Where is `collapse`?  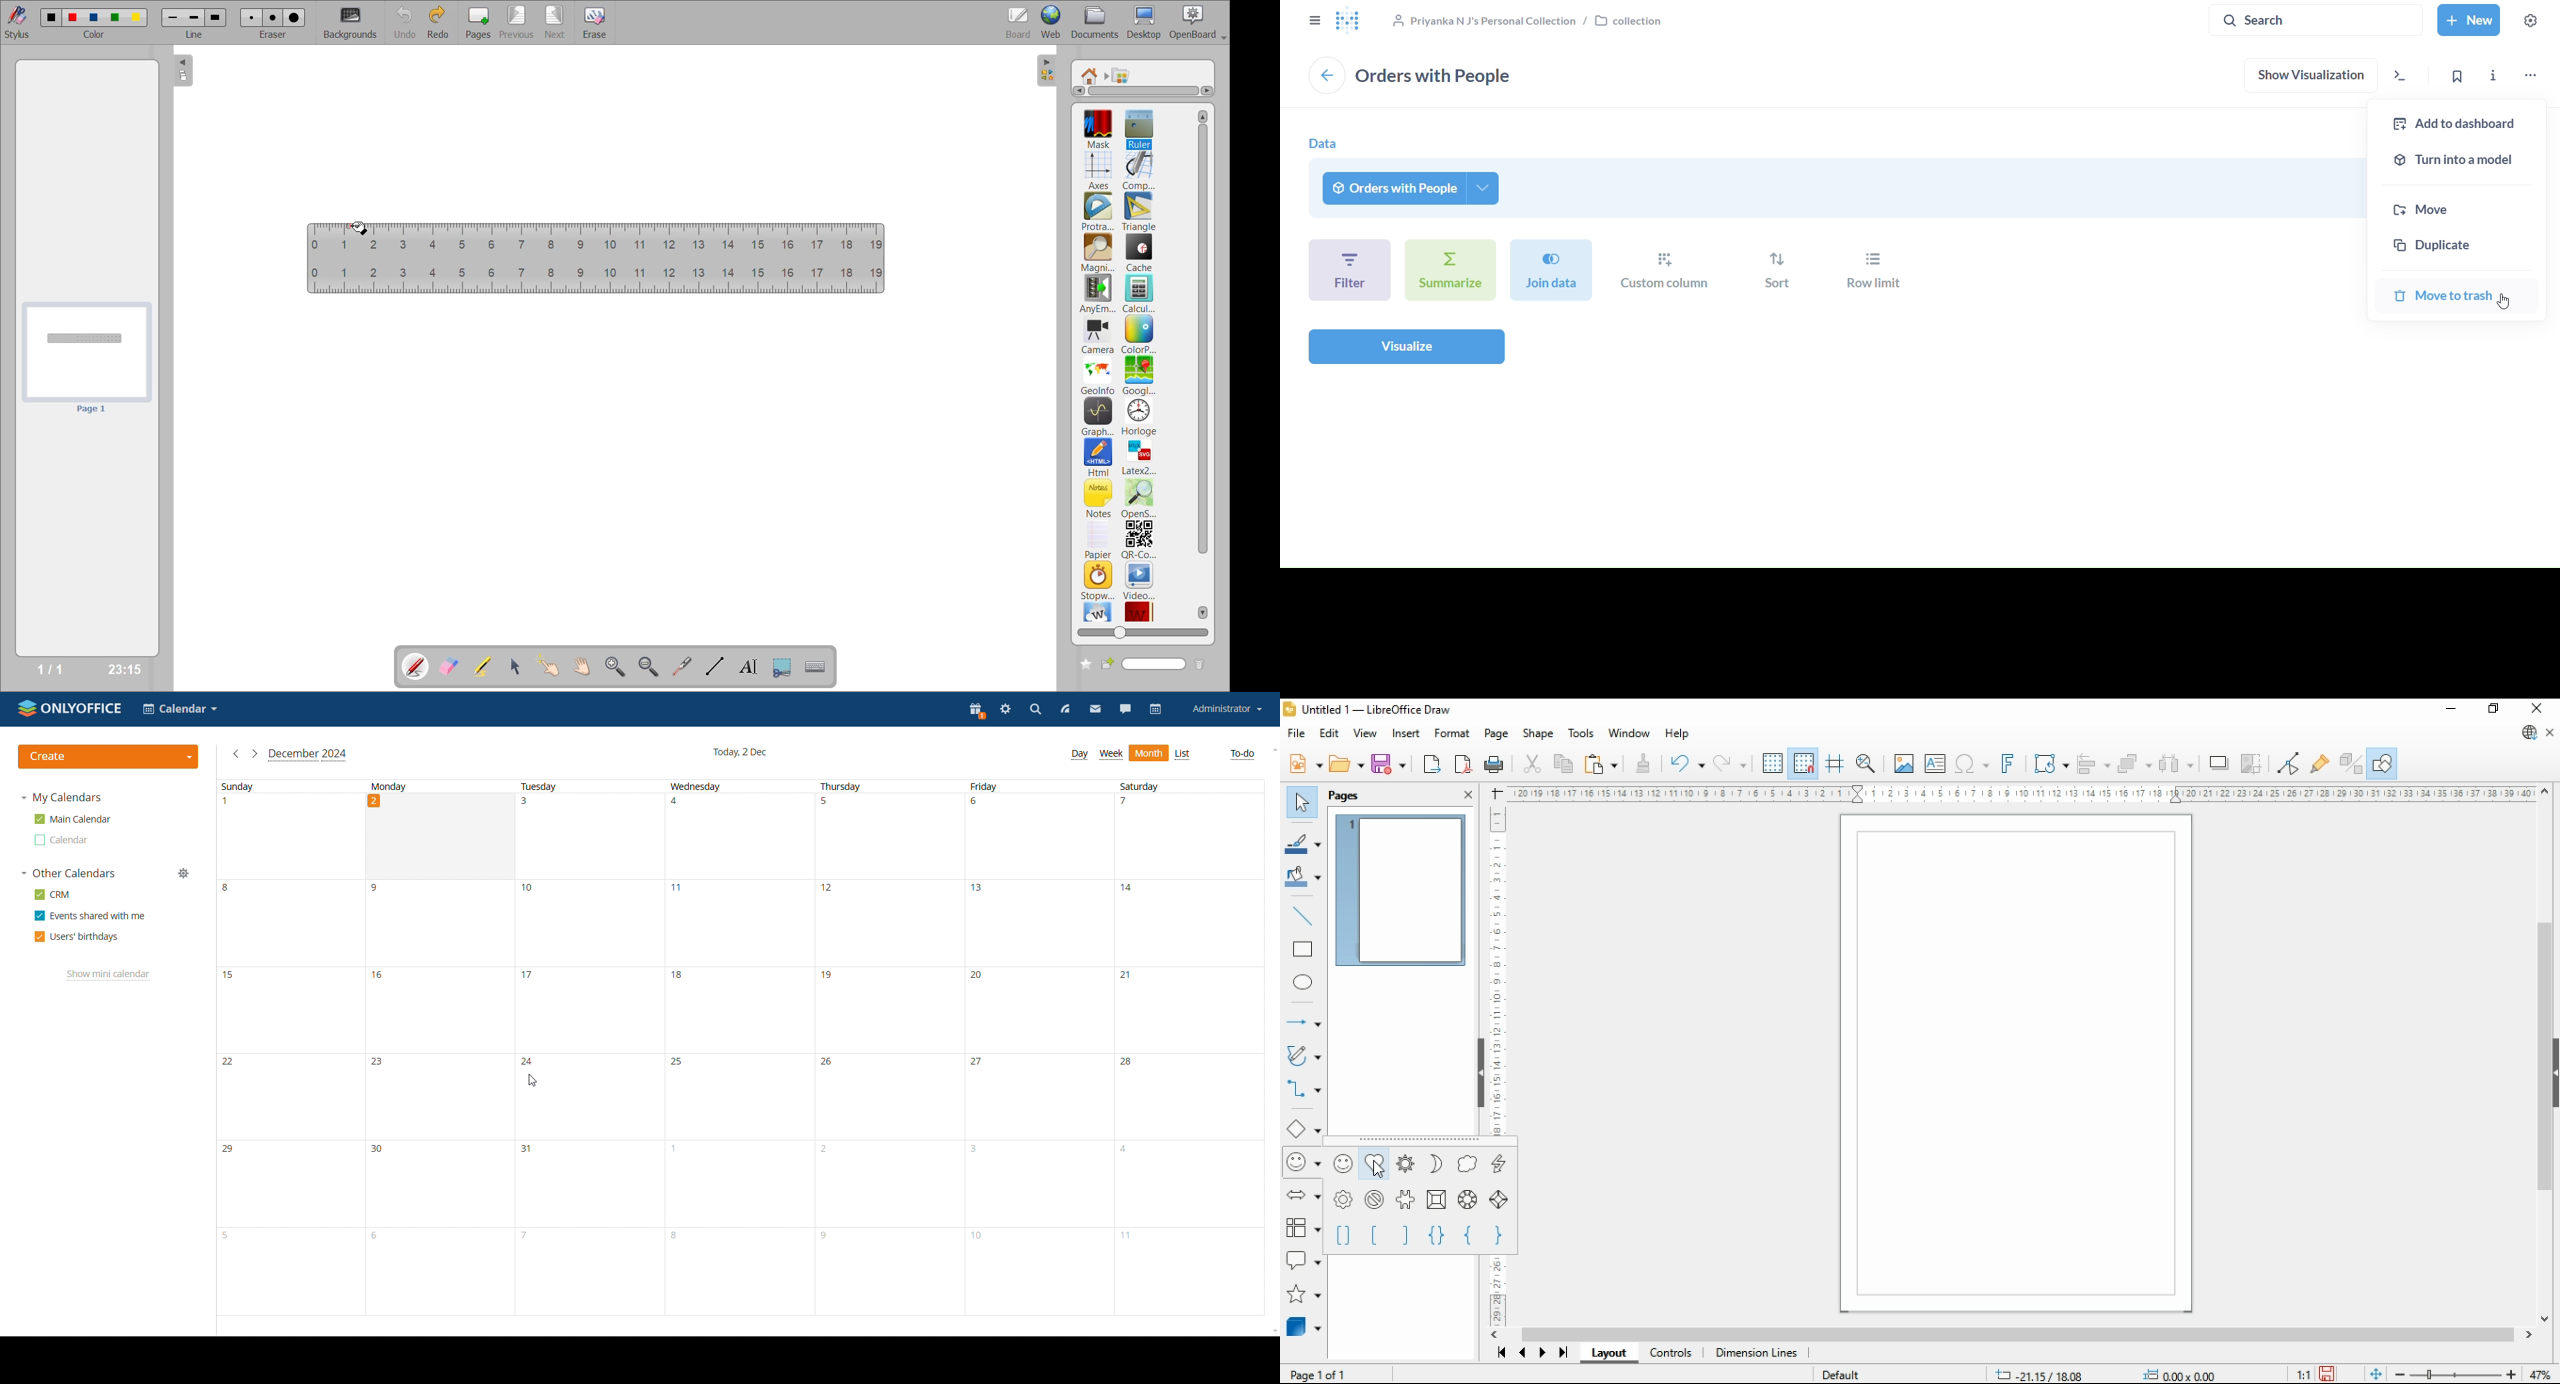
collapse is located at coordinates (184, 72).